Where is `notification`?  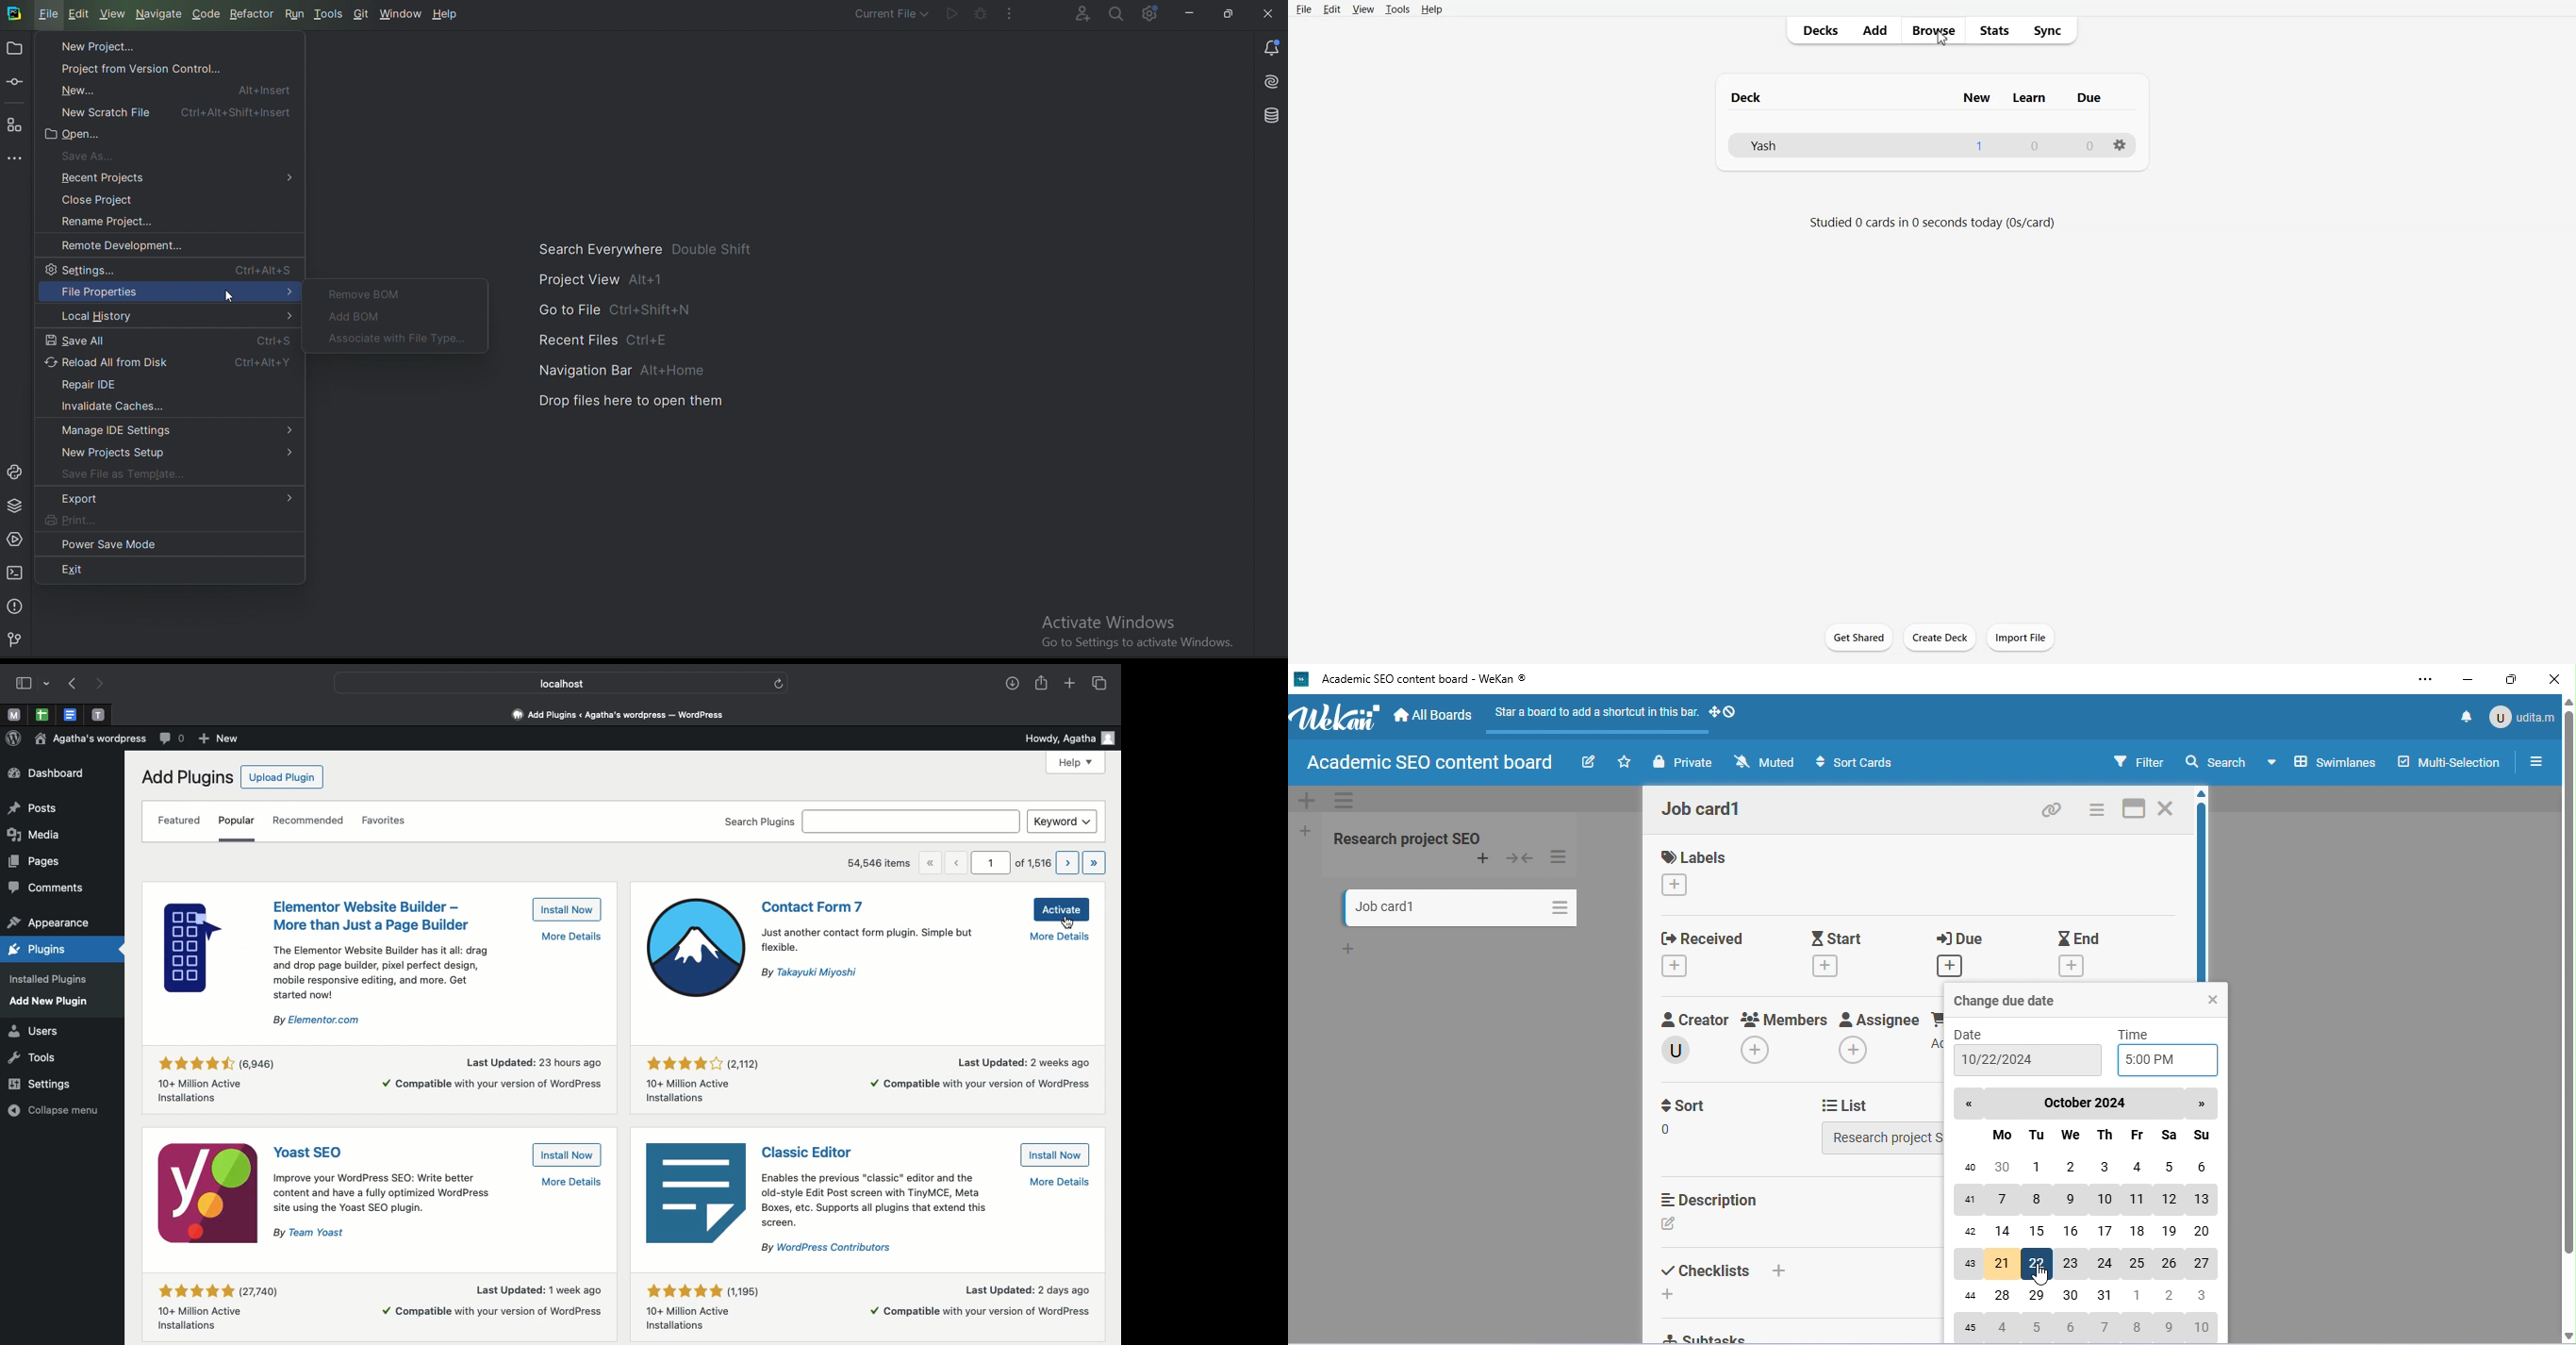
notification is located at coordinates (2469, 715).